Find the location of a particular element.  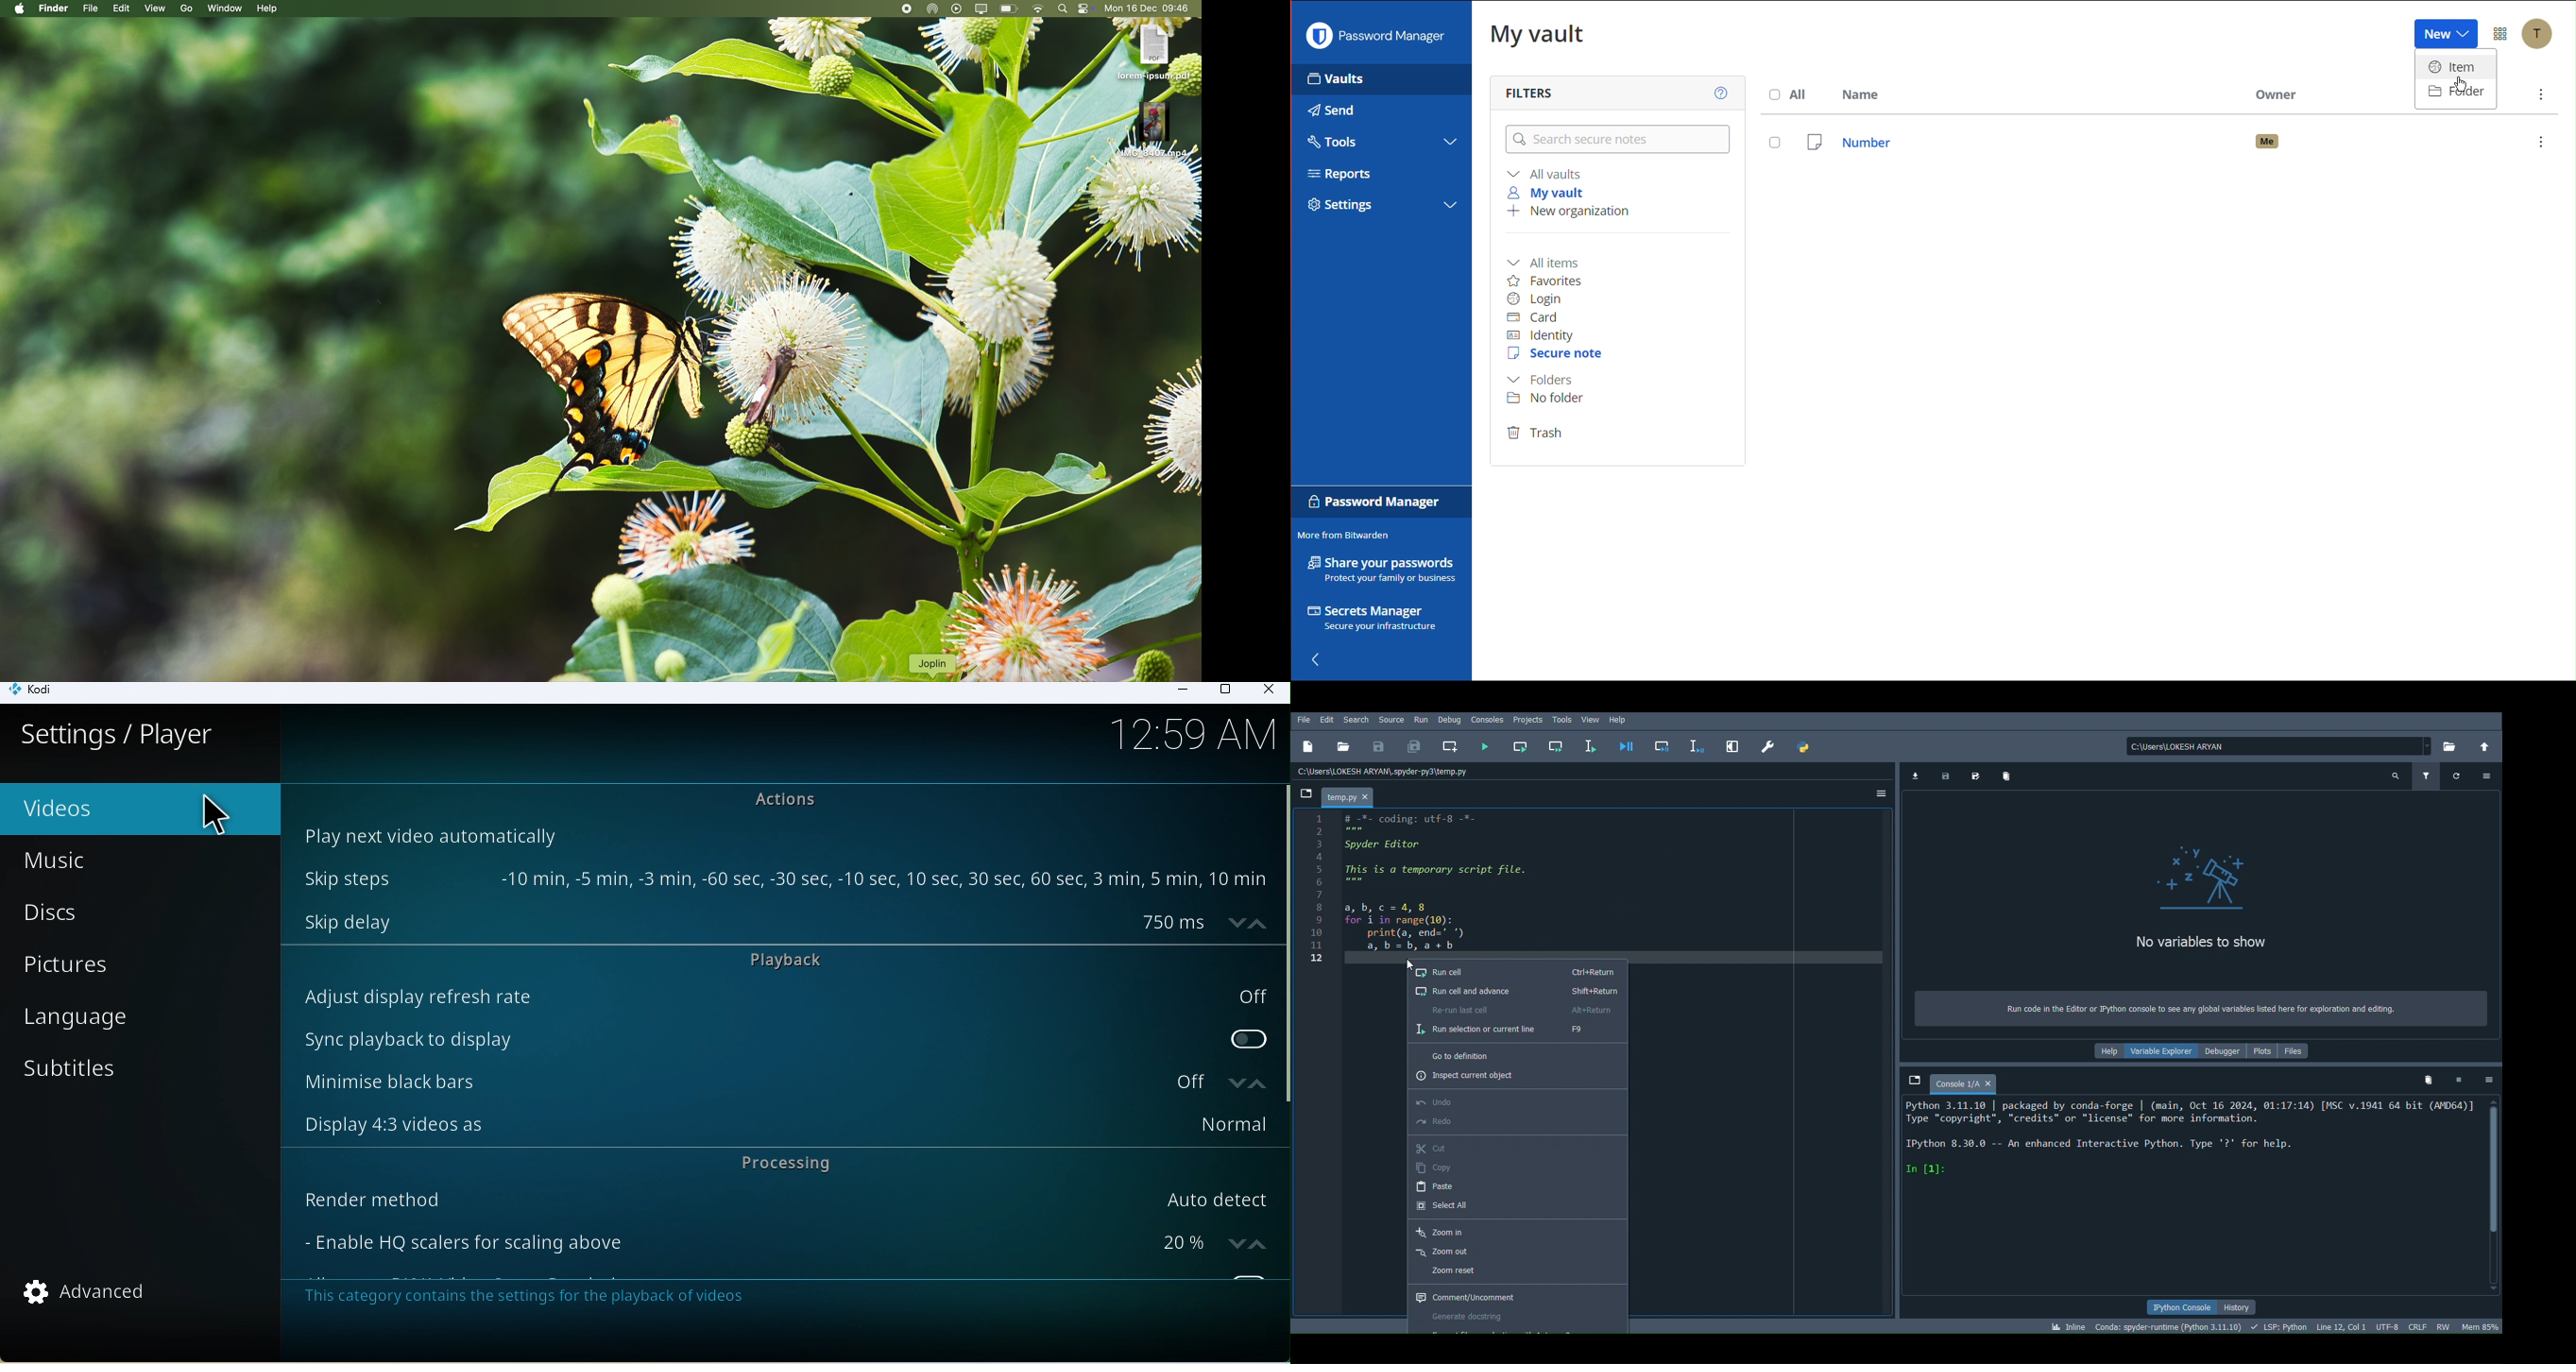

Item is located at coordinates (2458, 66).